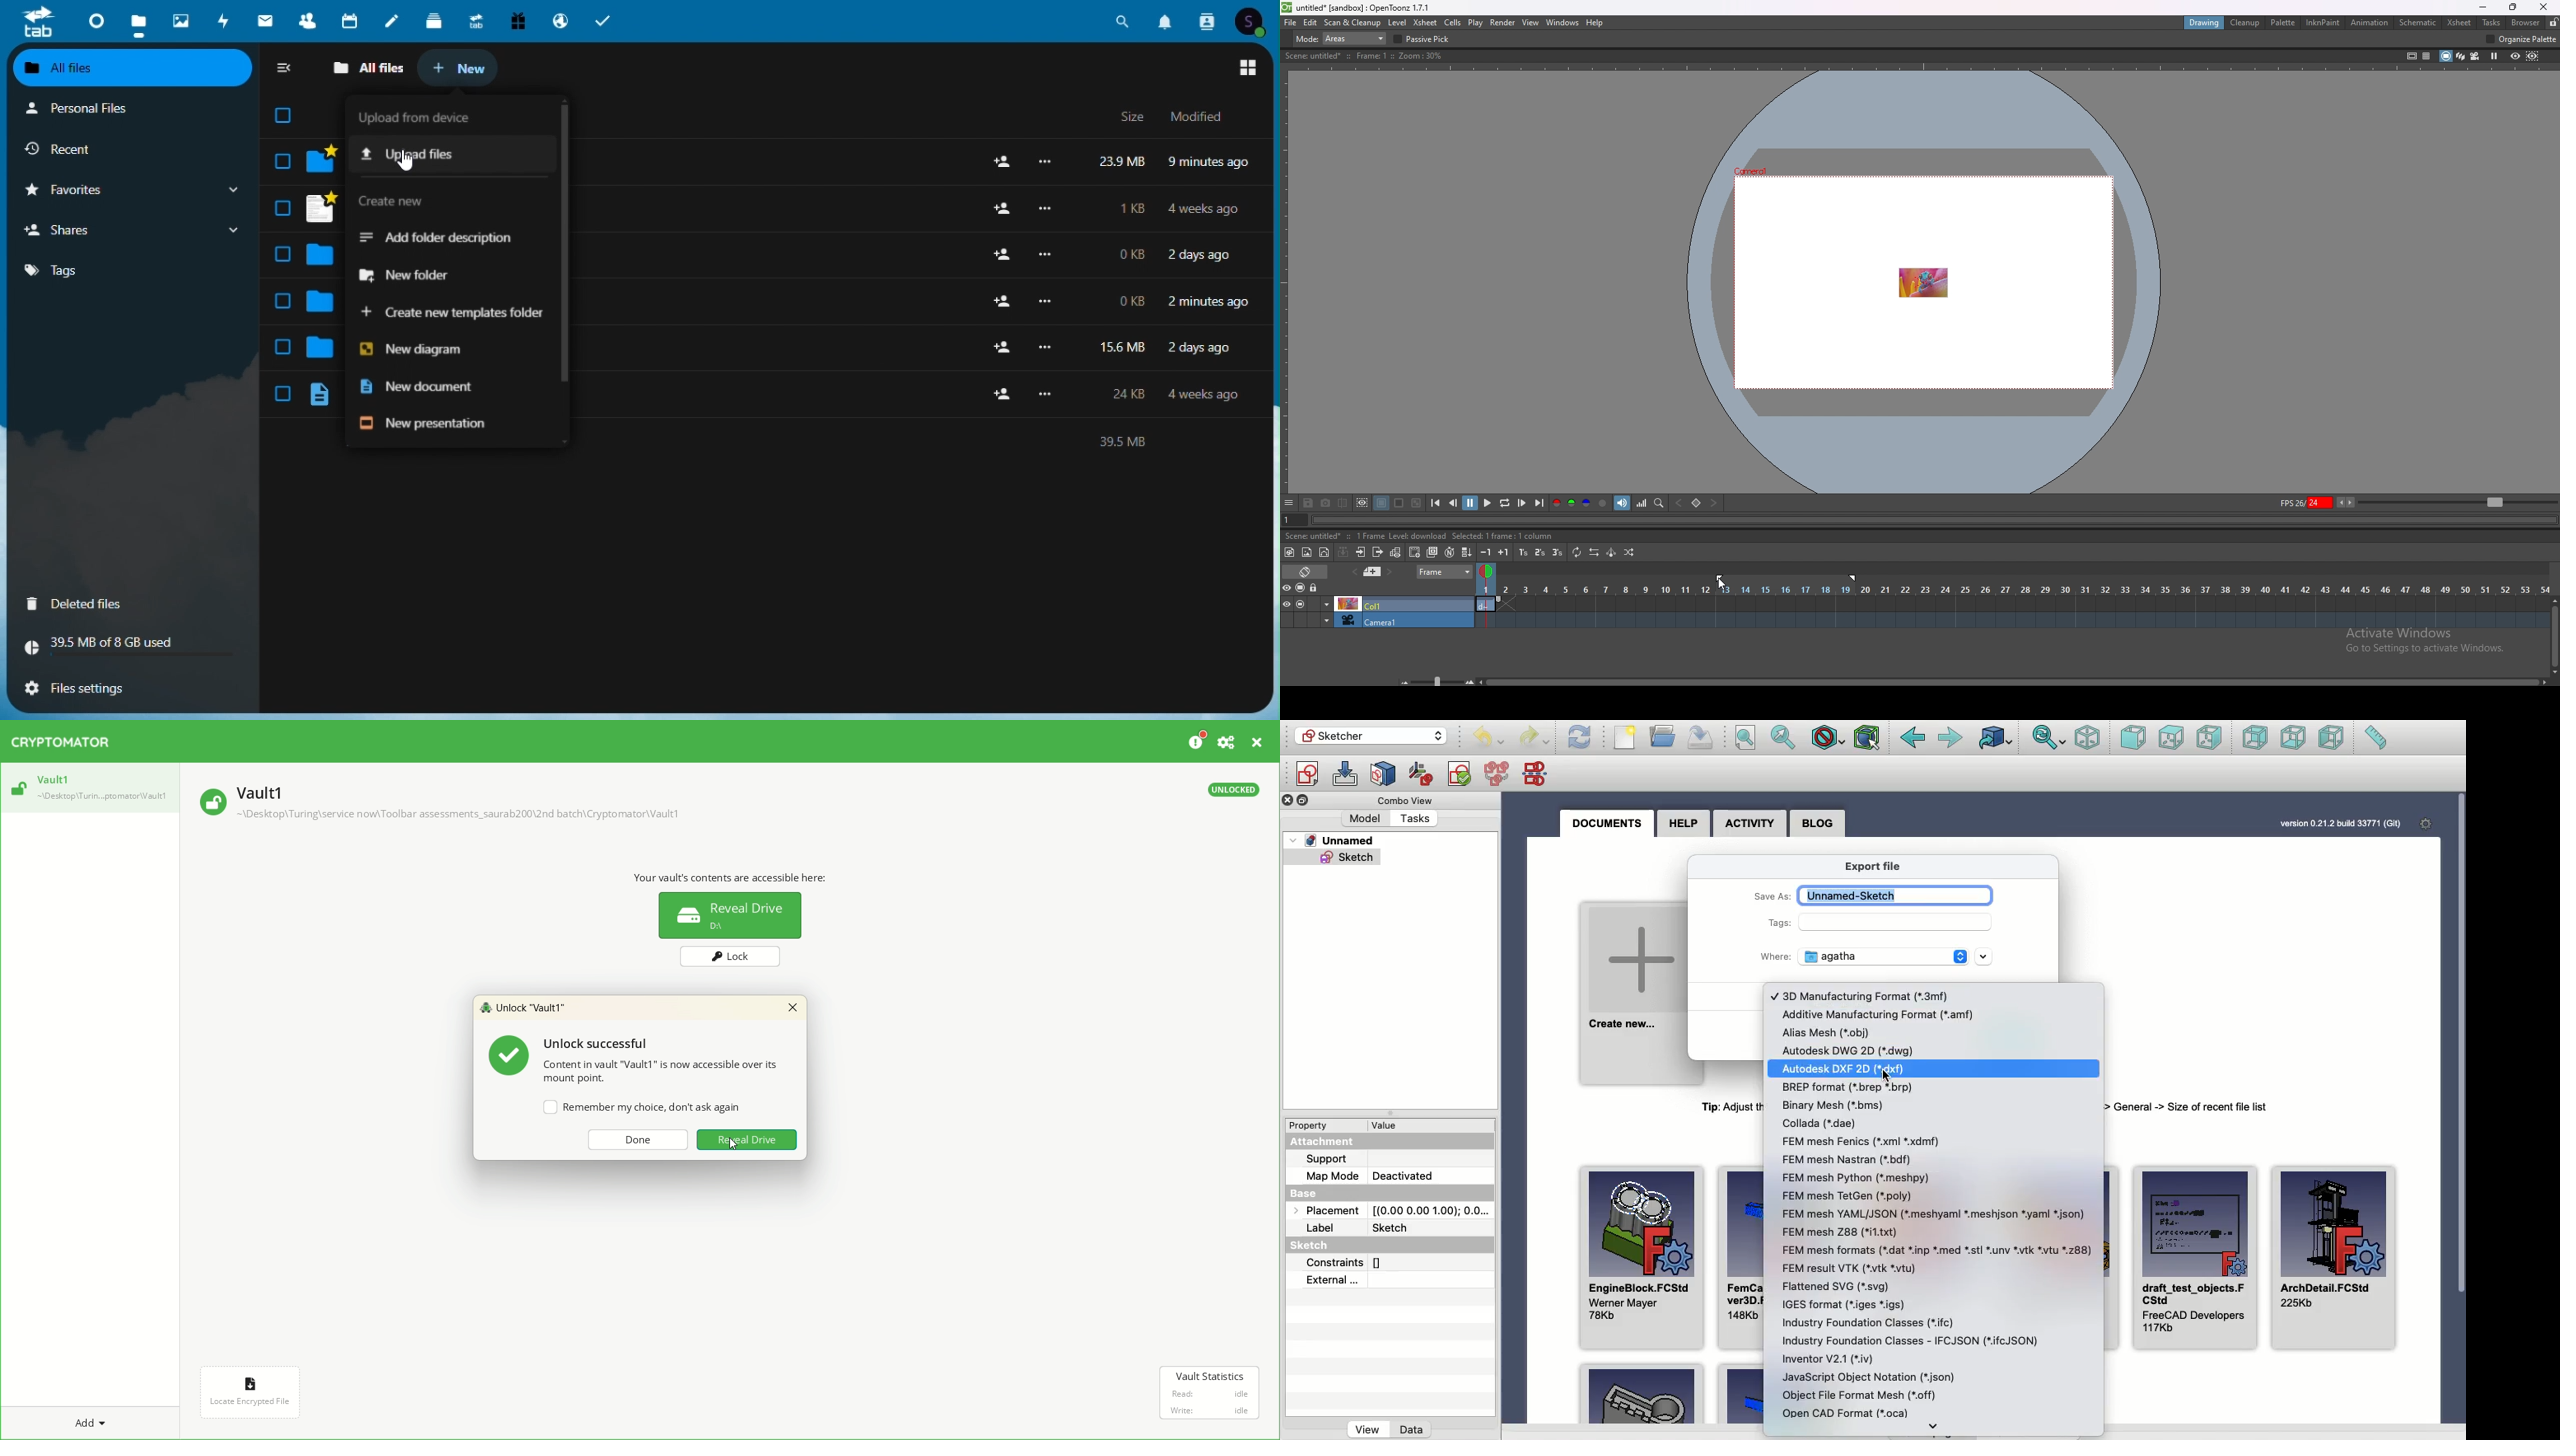 The image size is (2576, 1456). I want to click on notes, so click(396, 19).